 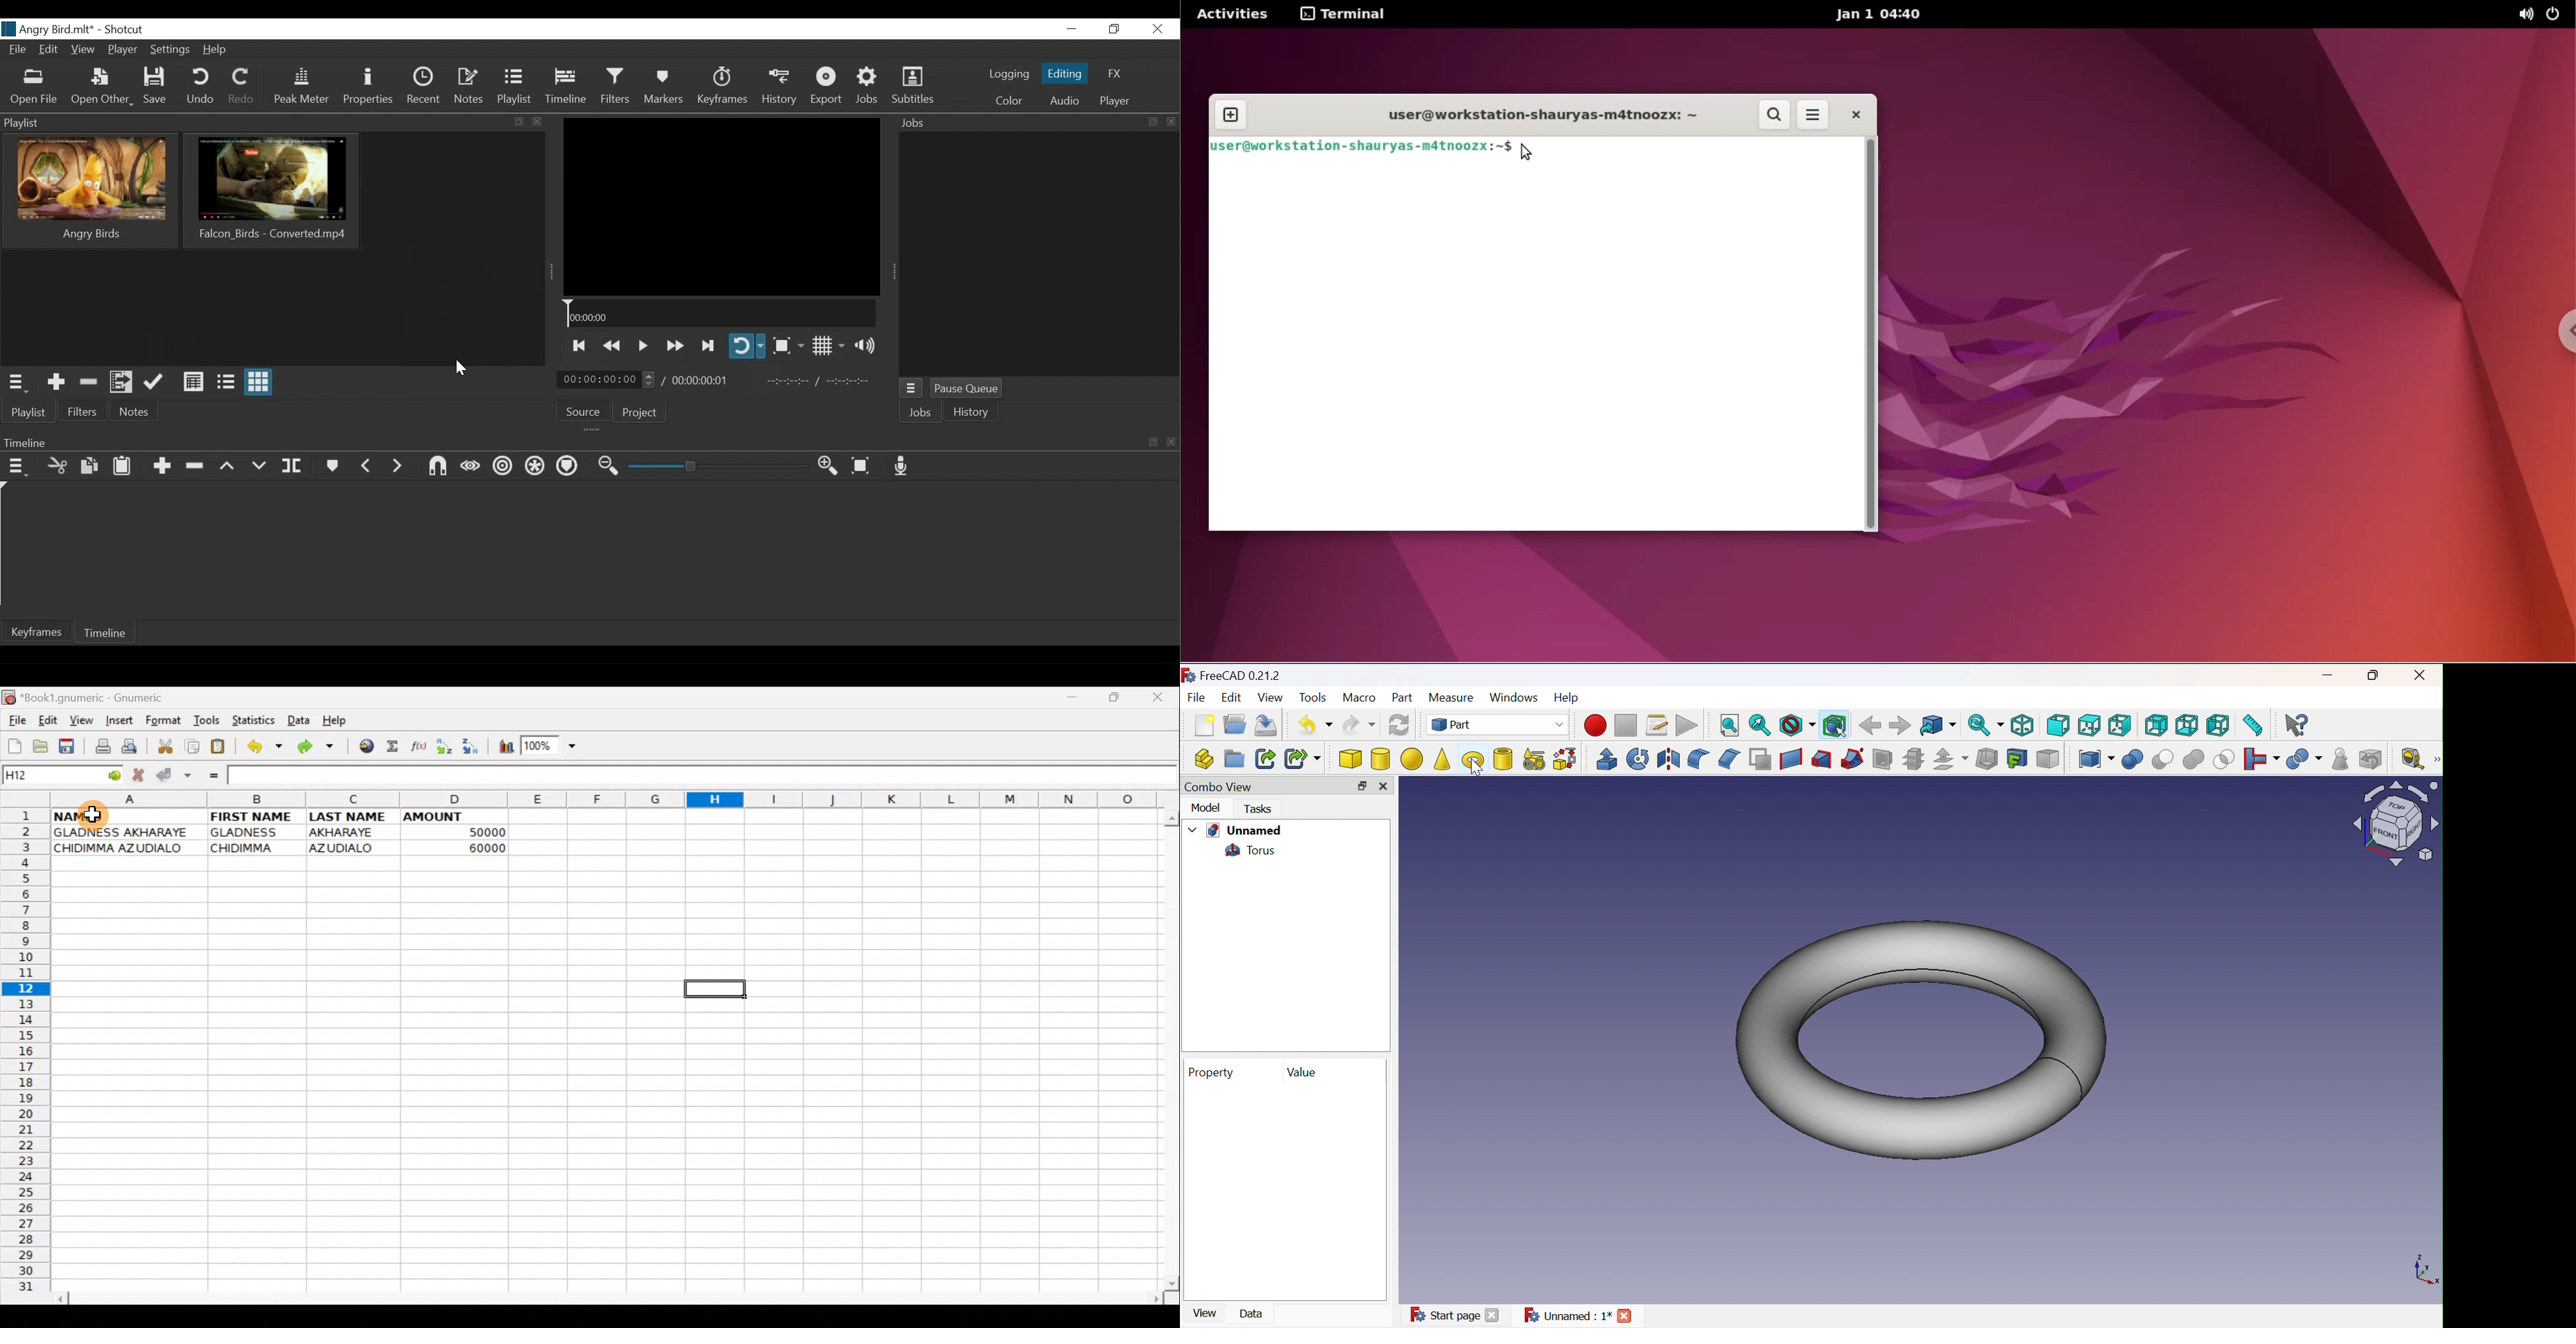 What do you see at coordinates (1119, 698) in the screenshot?
I see `Maximize` at bounding box center [1119, 698].